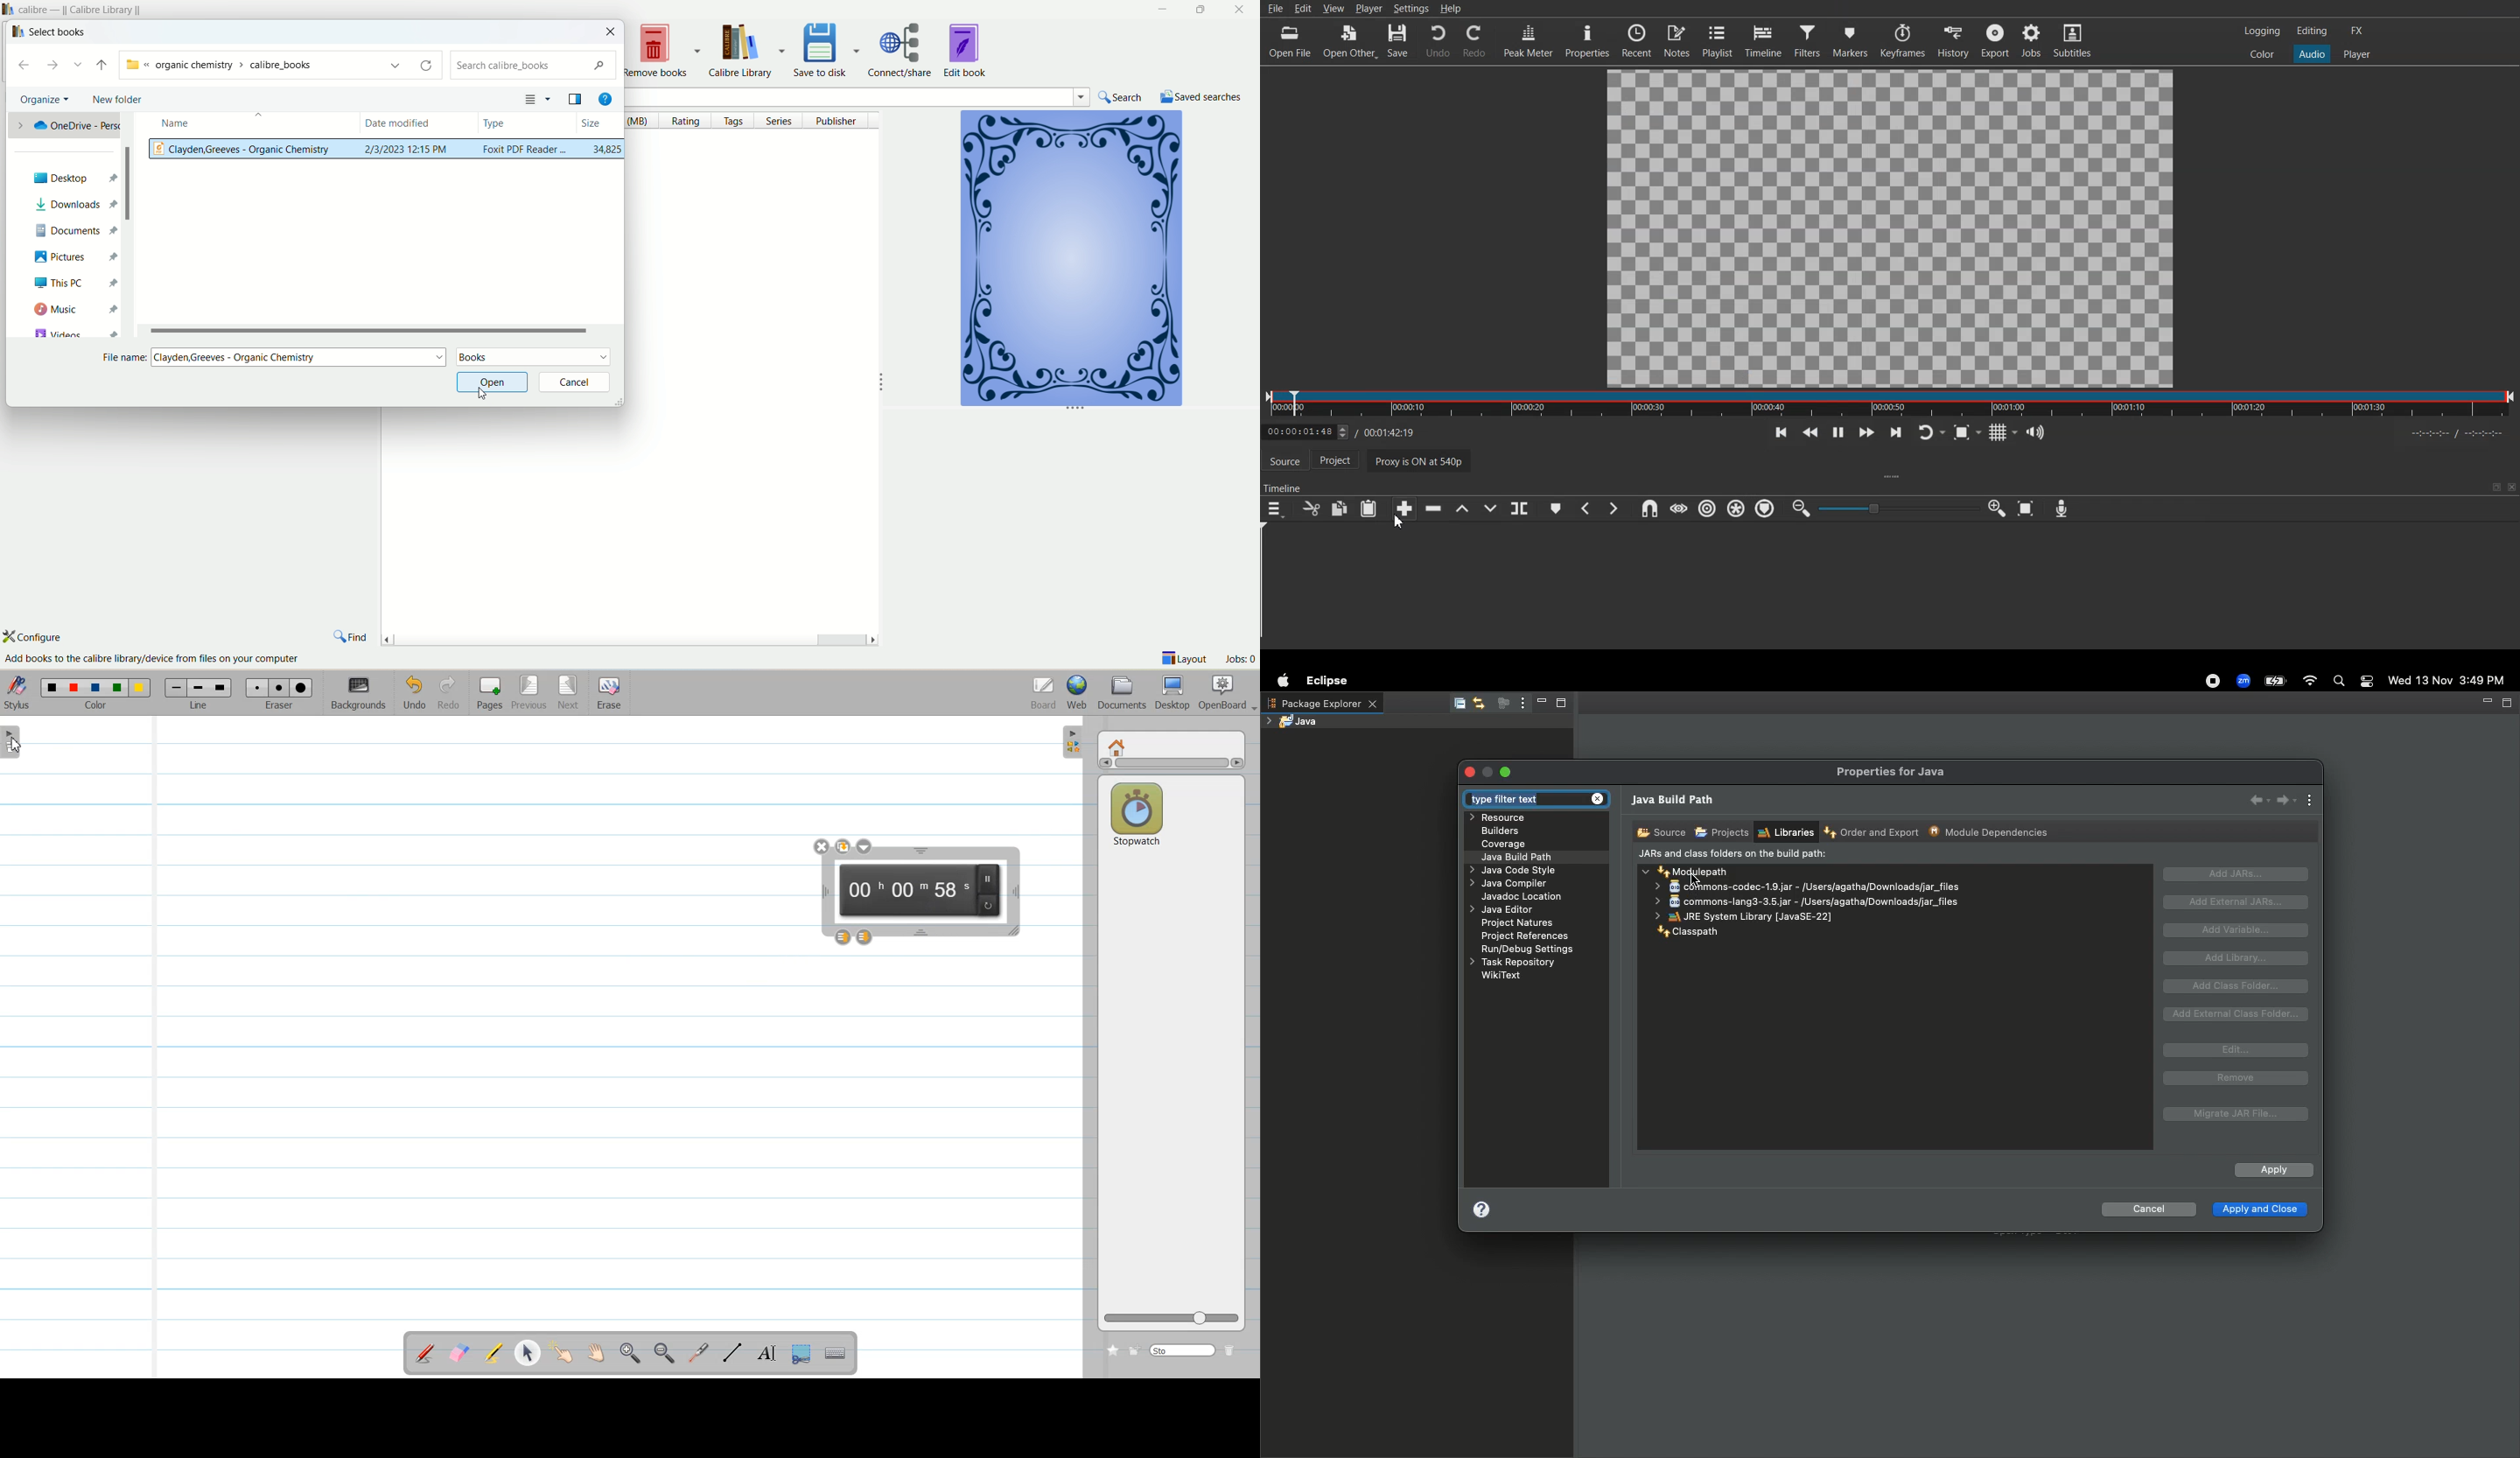  What do you see at coordinates (1566, 704) in the screenshot?
I see `Maximize` at bounding box center [1566, 704].